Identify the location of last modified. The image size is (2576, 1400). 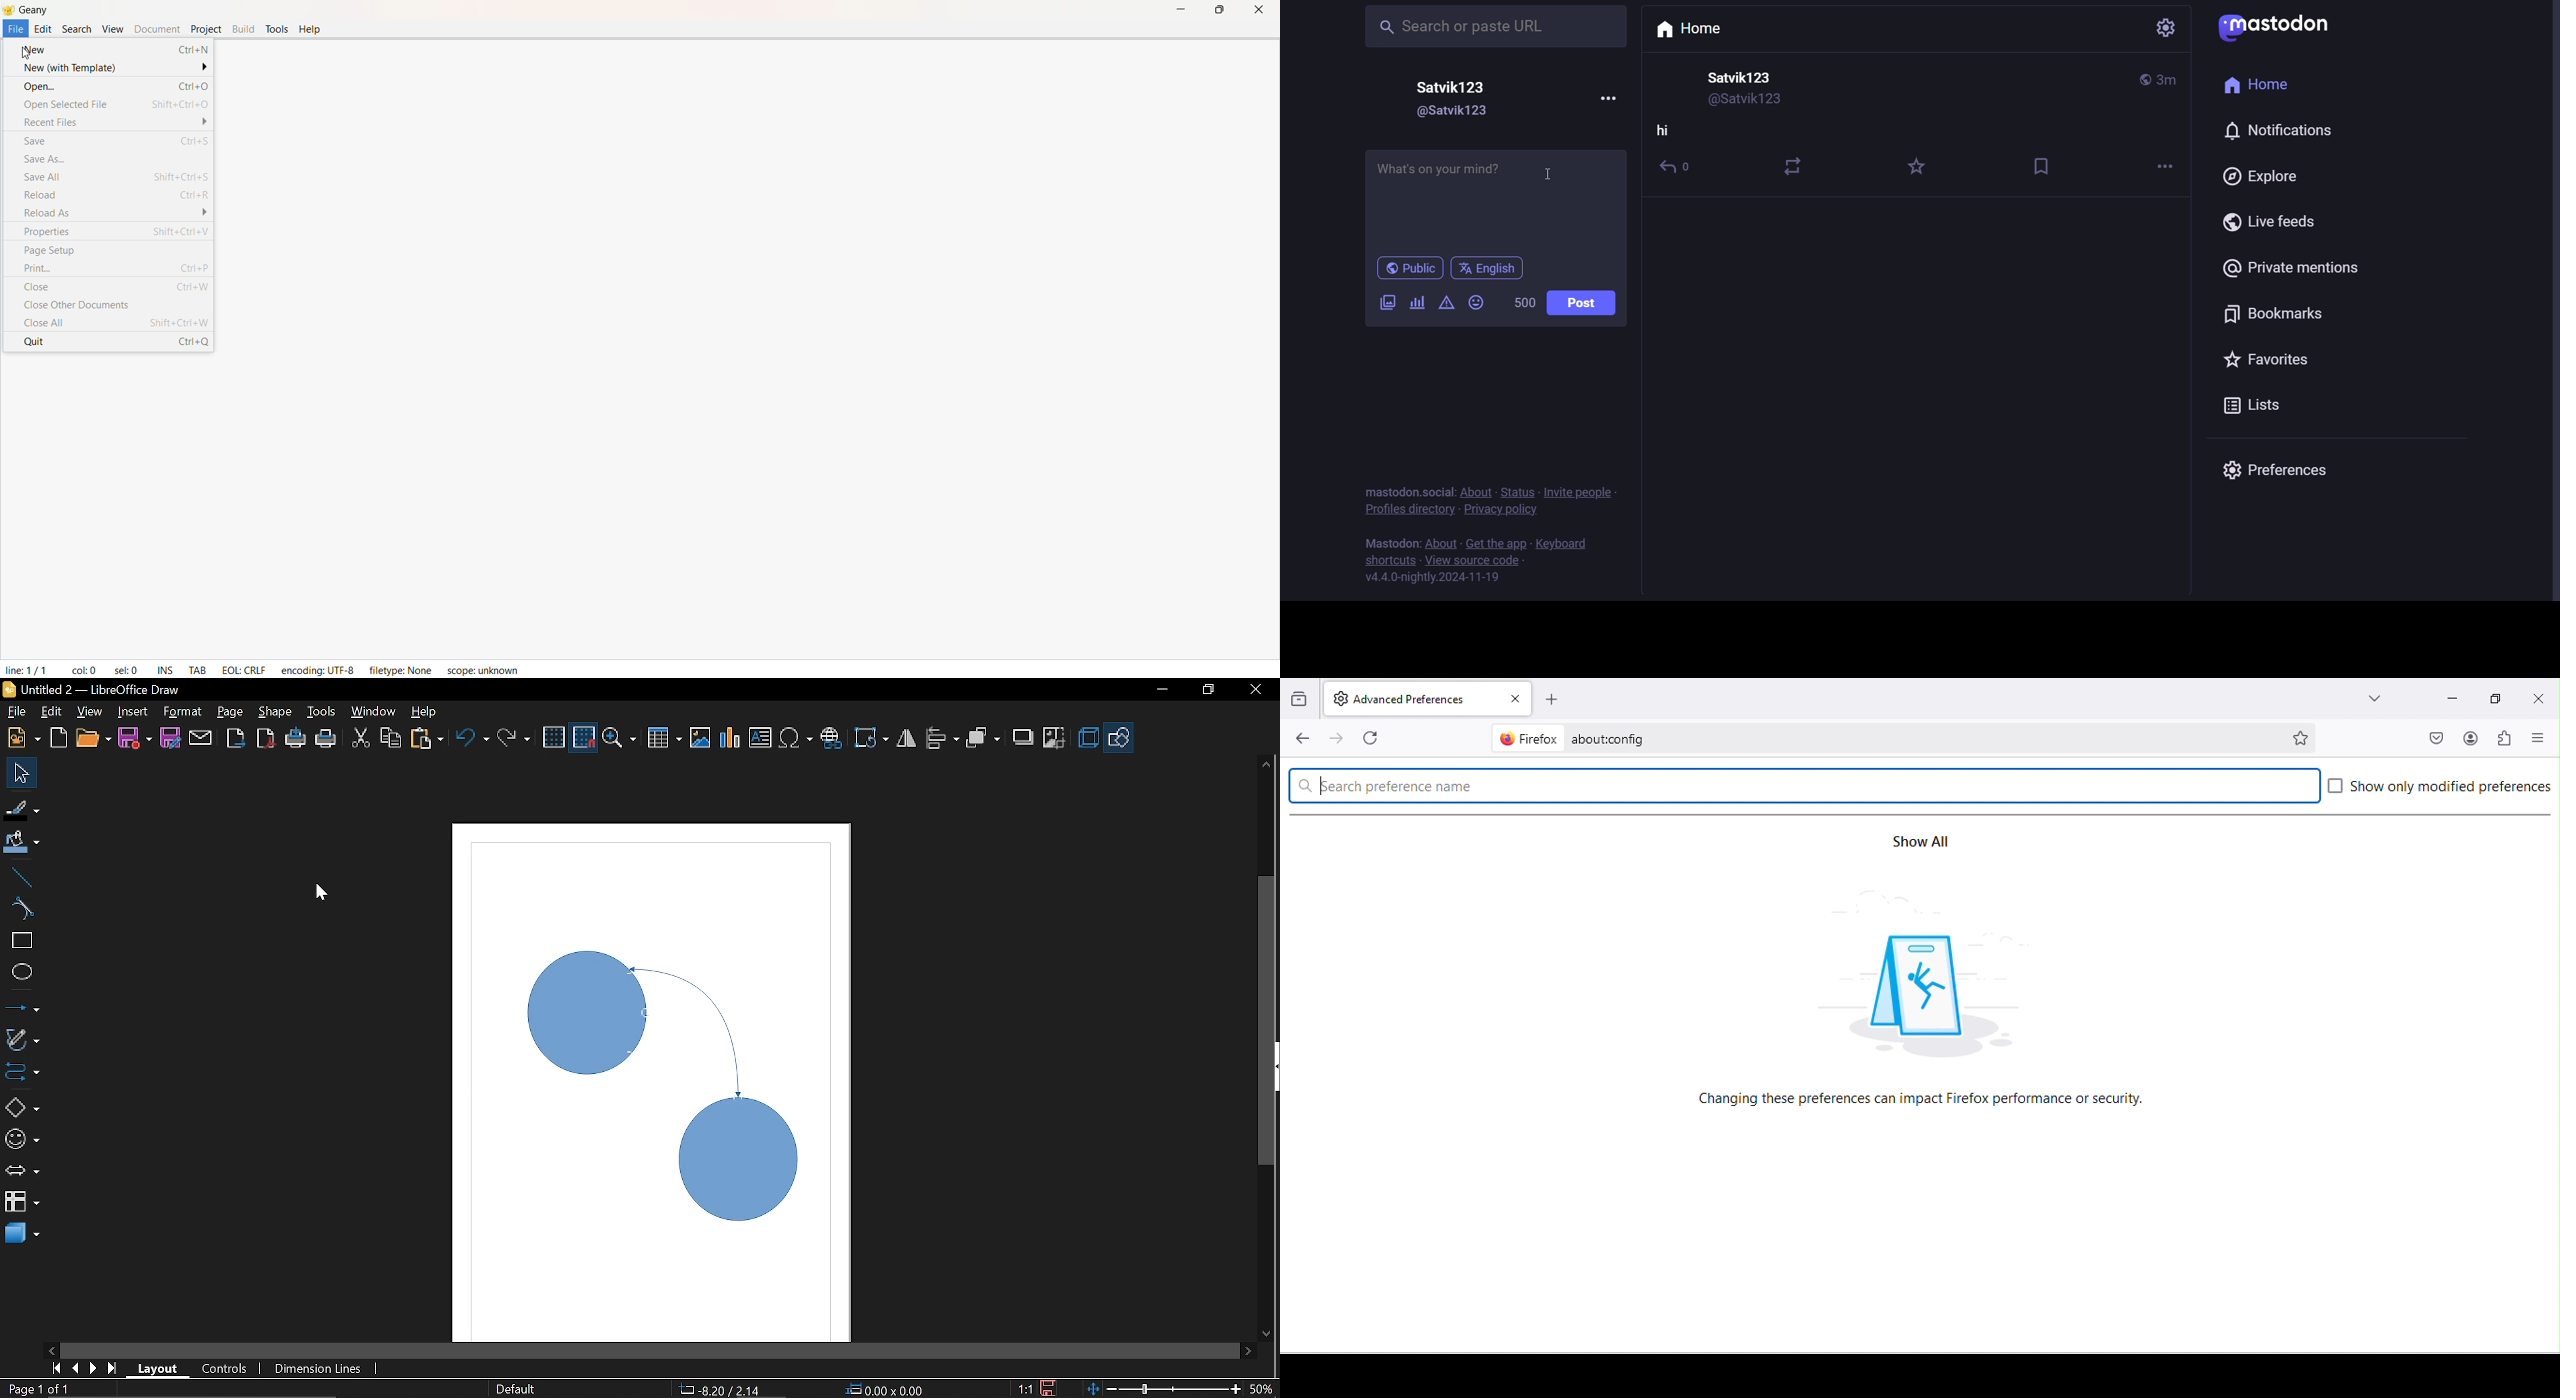
(2168, 80).